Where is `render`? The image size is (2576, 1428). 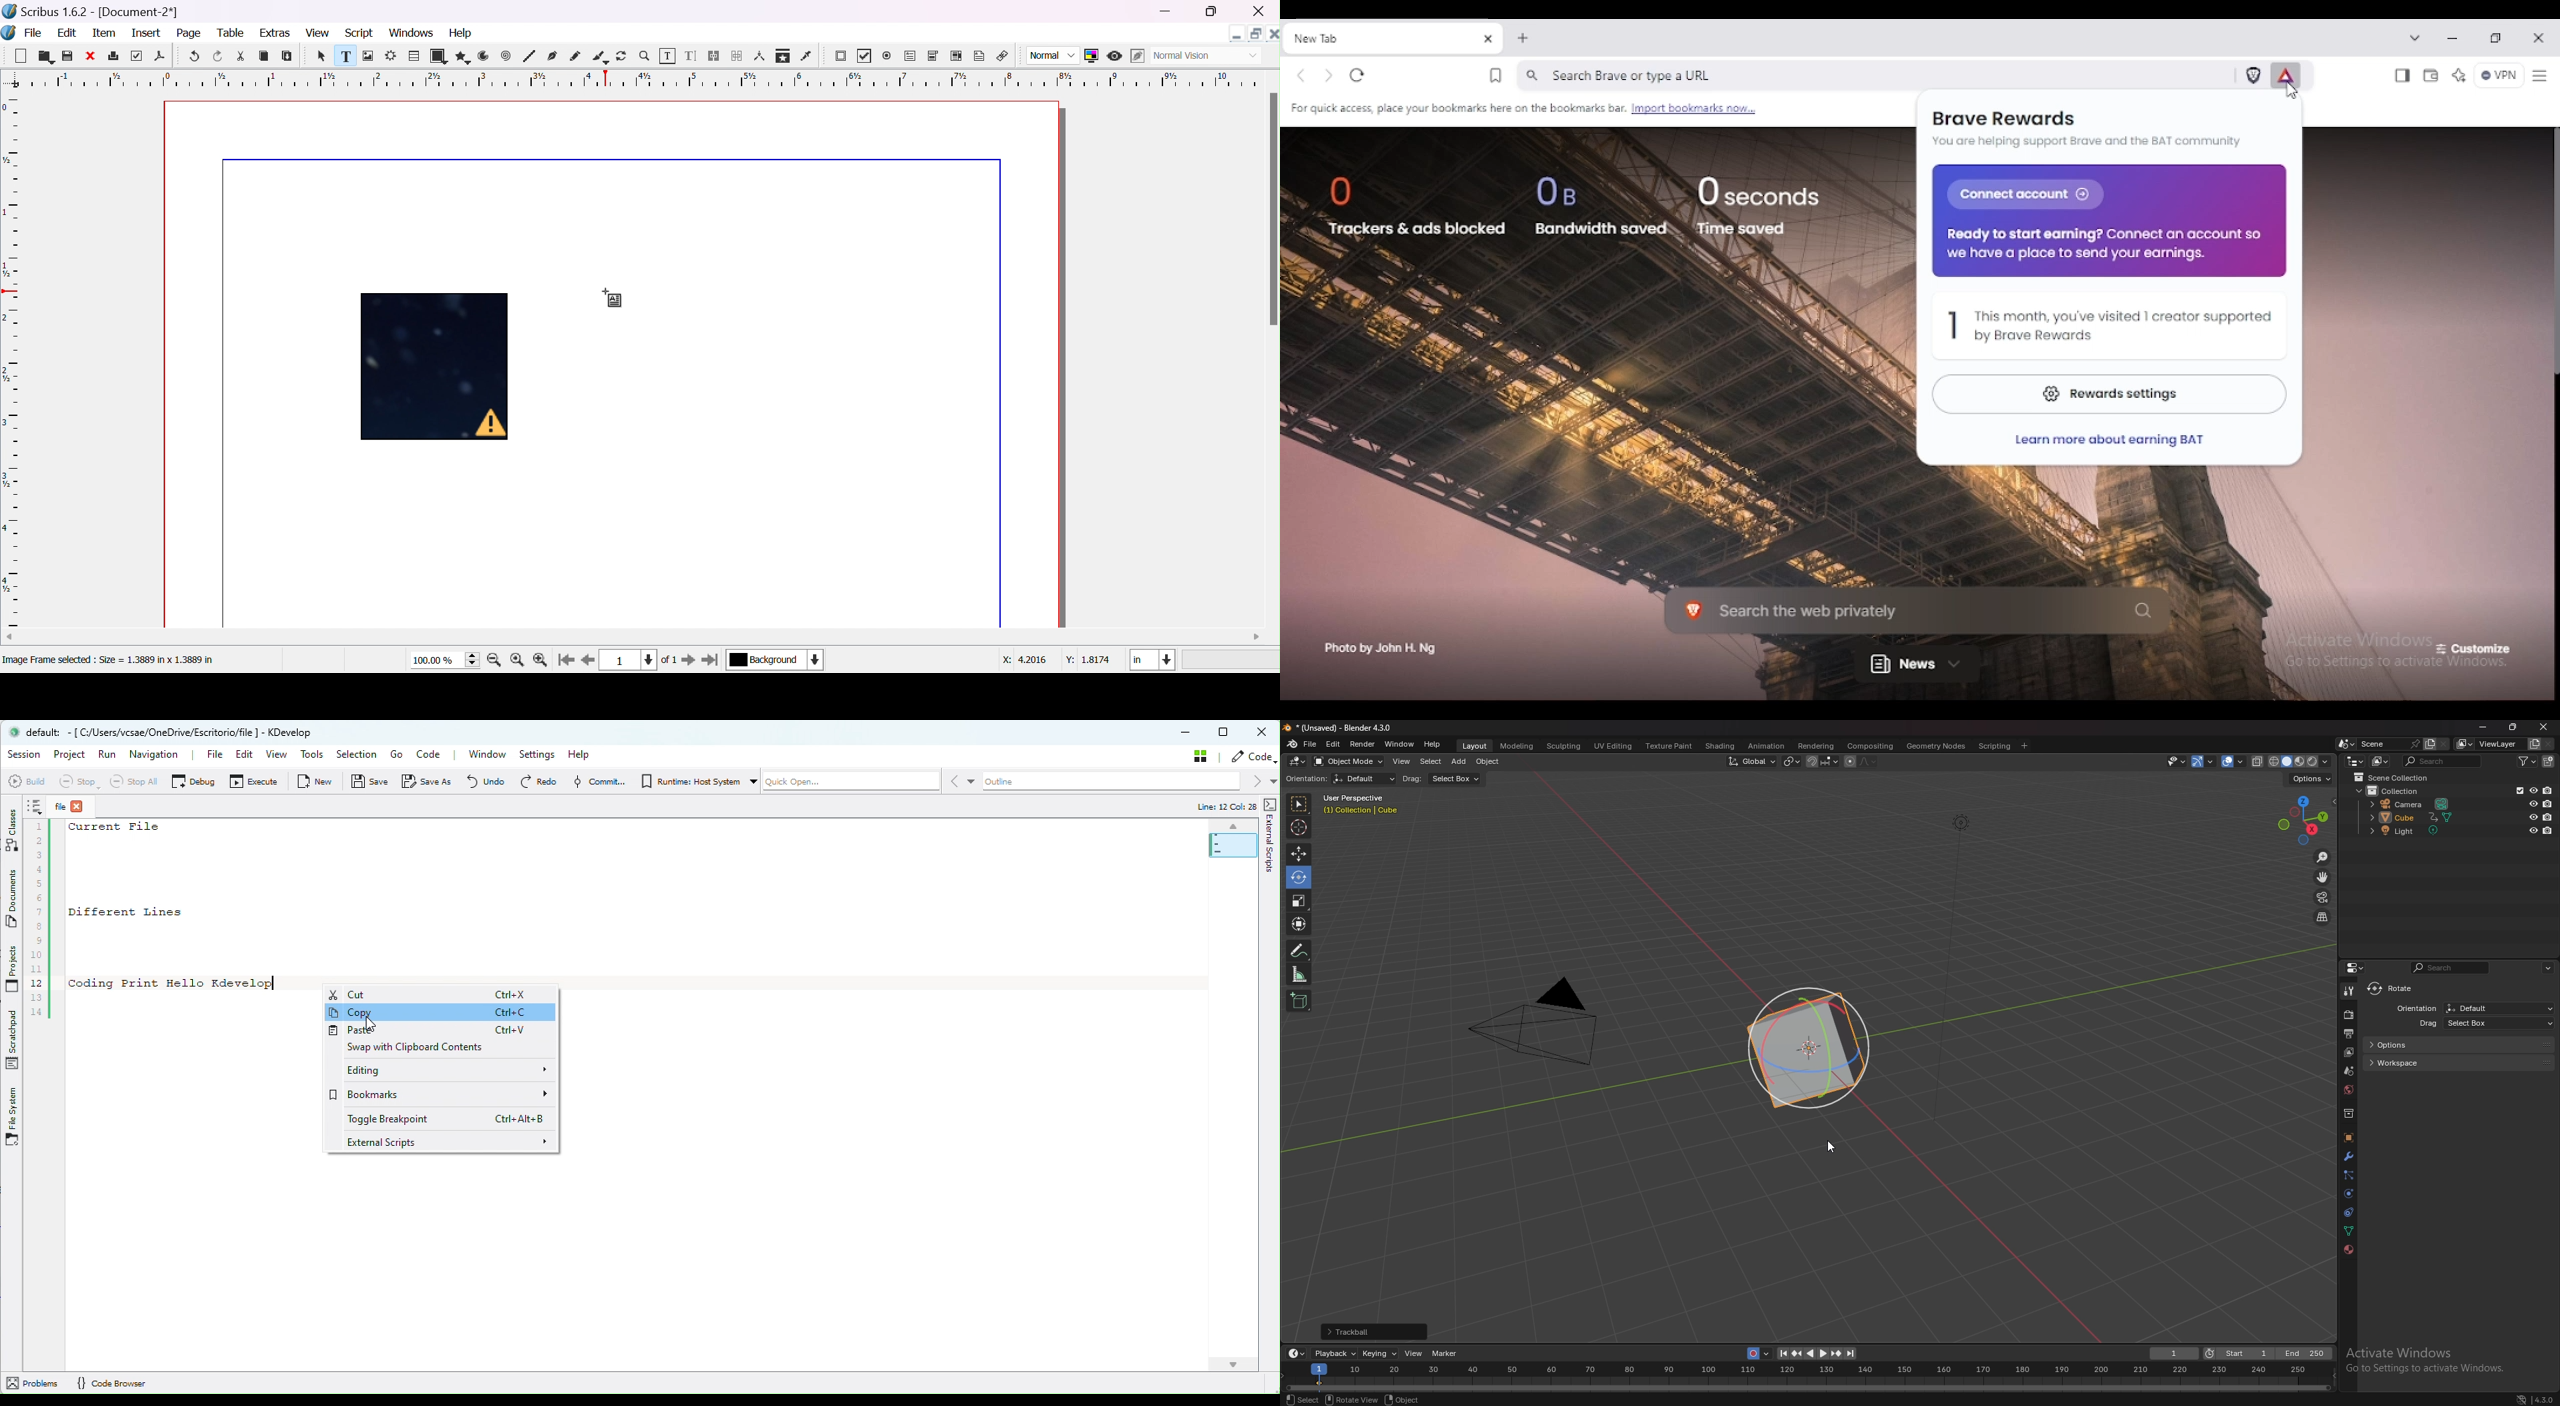
render is located at coordinates (2349, 1015).